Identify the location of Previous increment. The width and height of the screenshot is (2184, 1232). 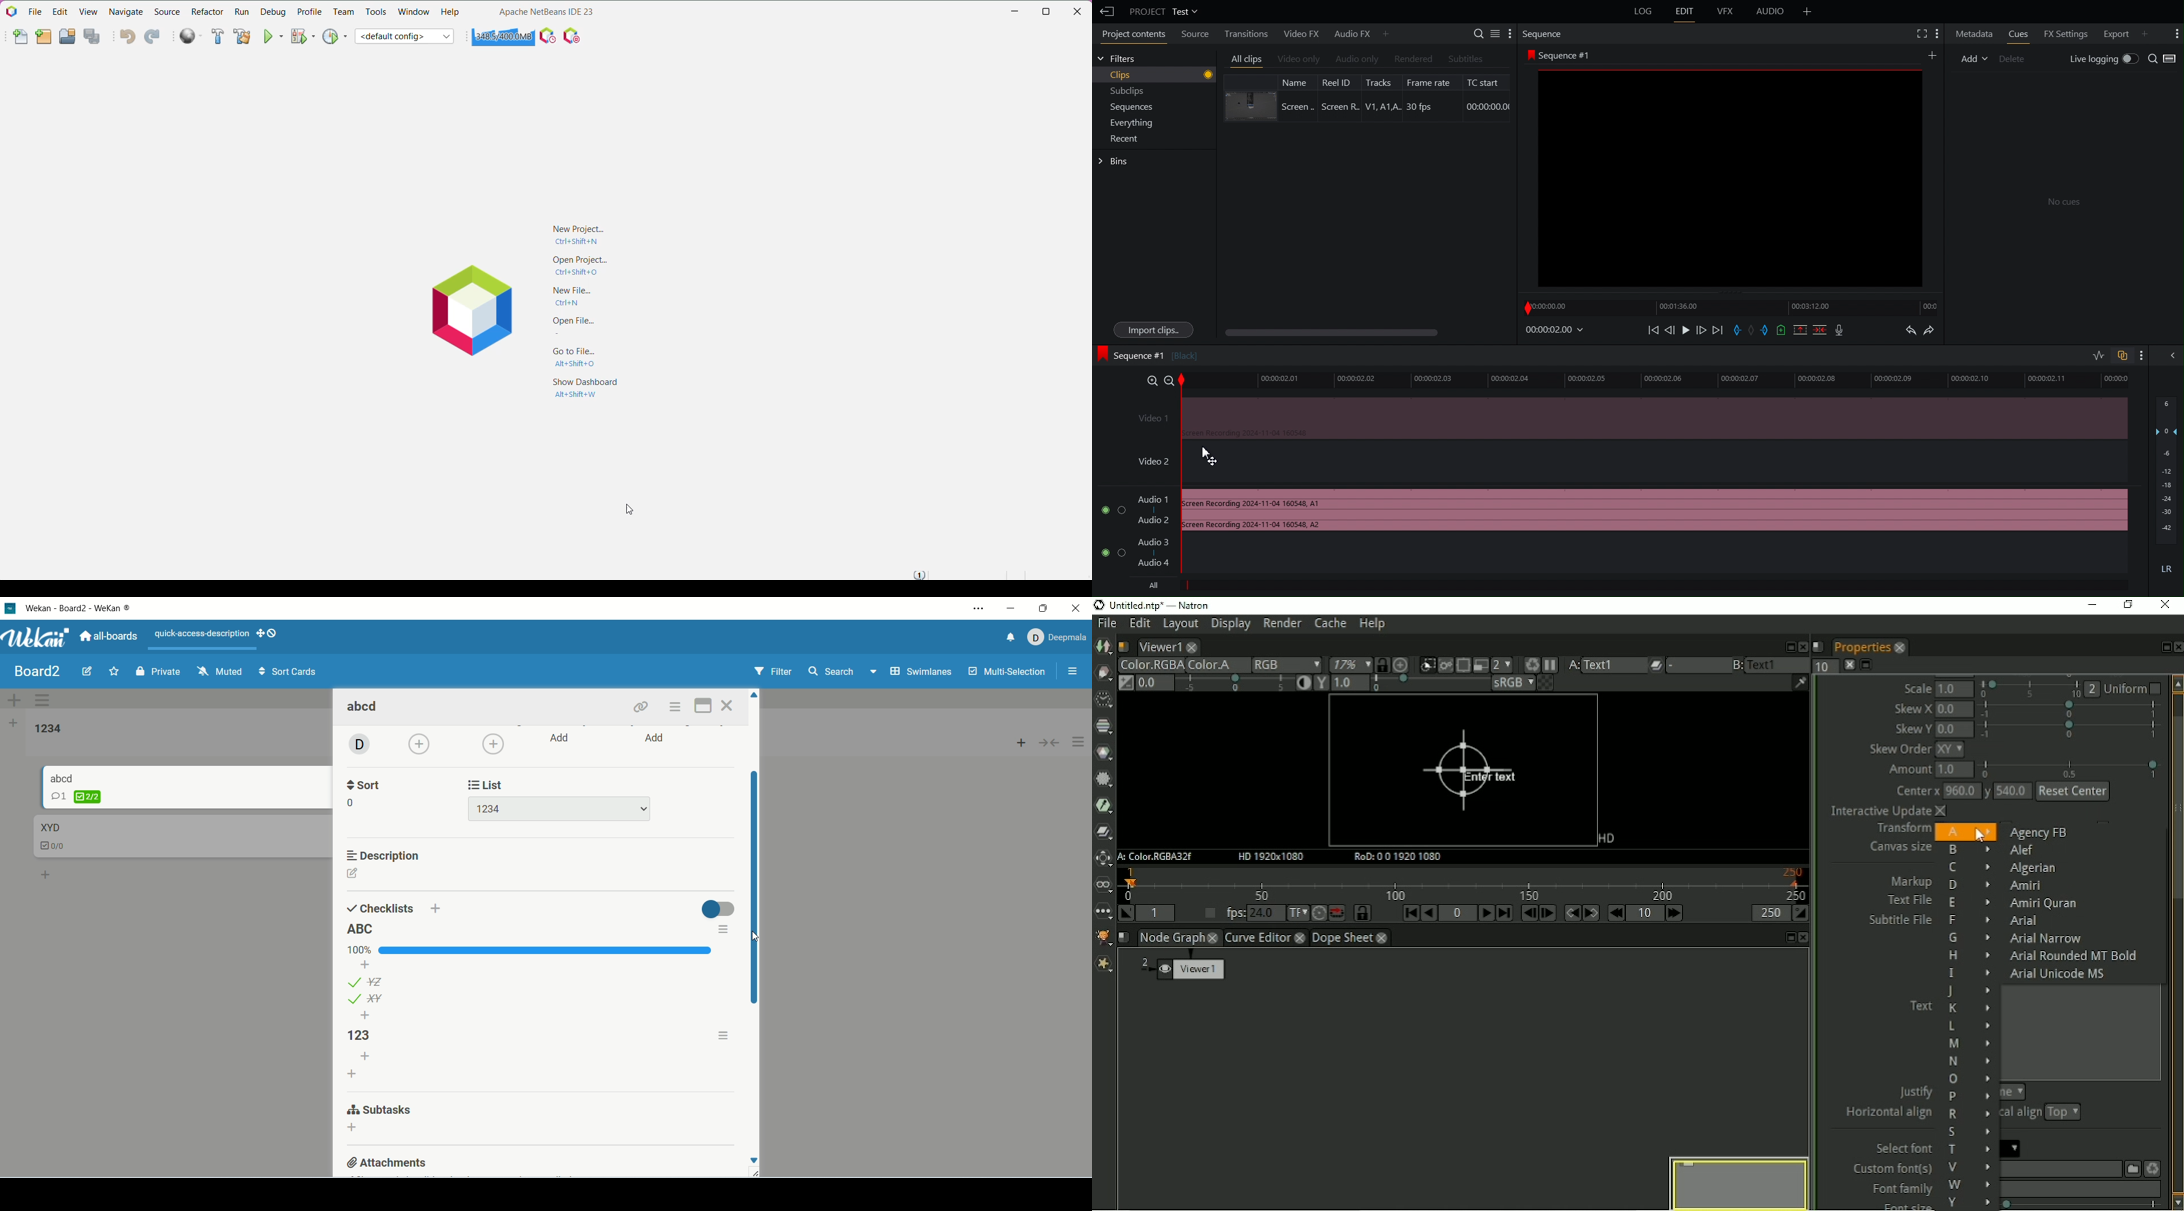
(1616, 913).